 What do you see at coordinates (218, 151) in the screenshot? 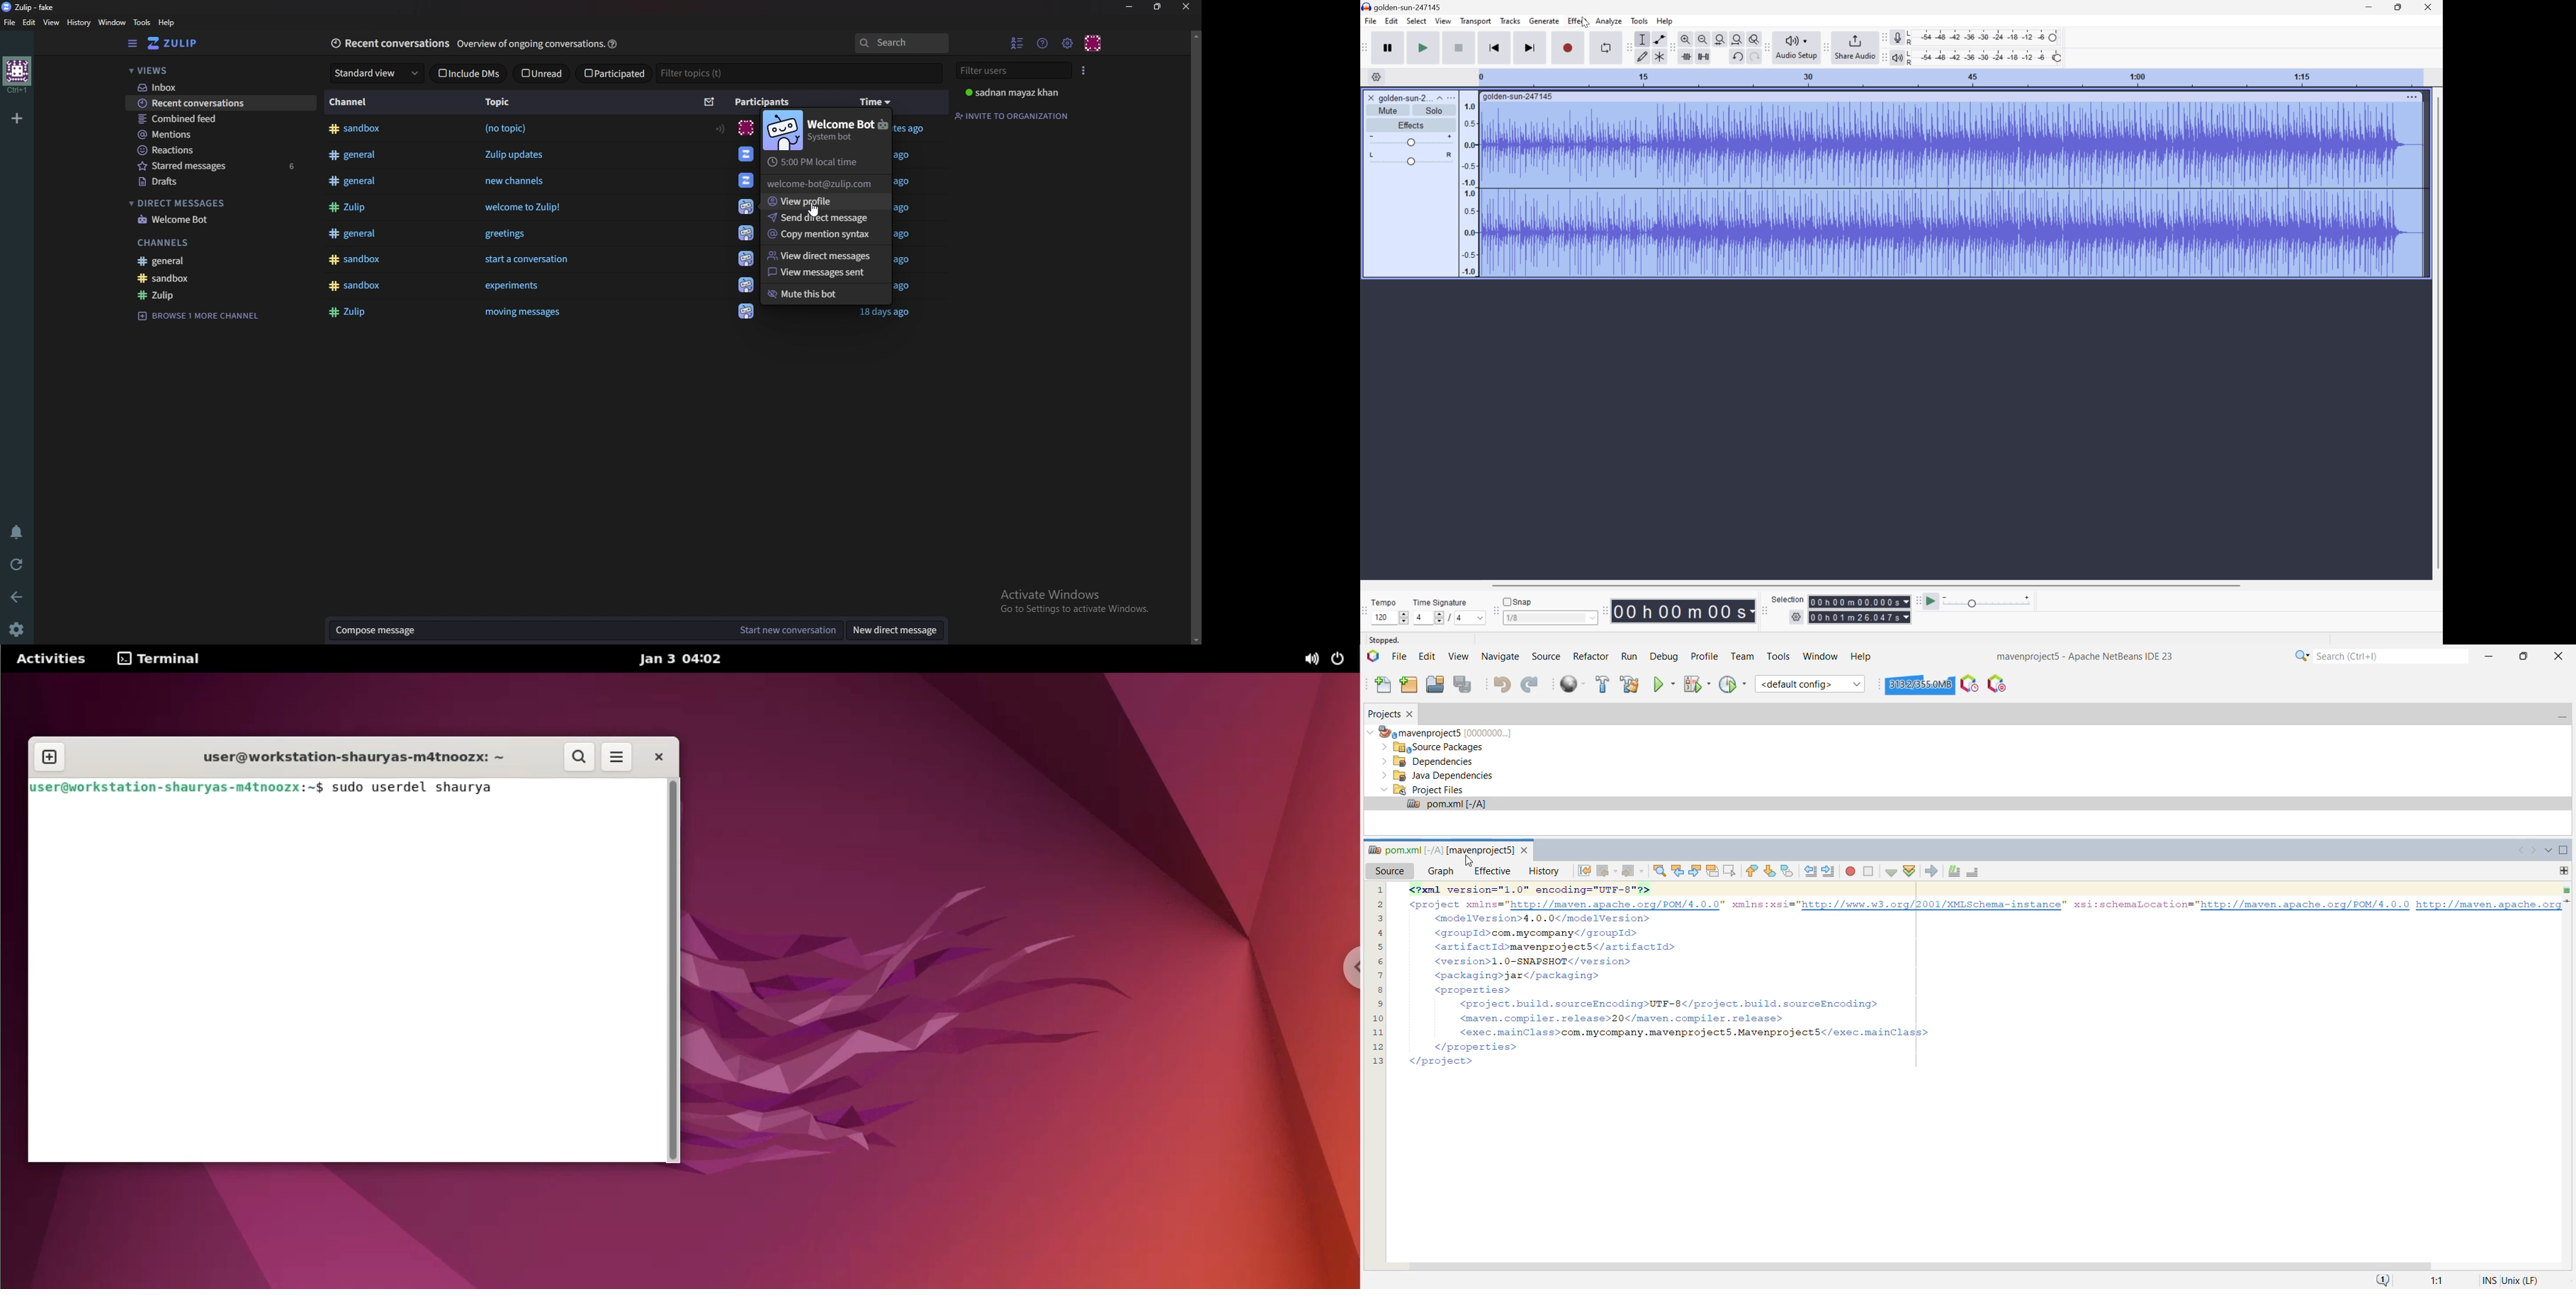
I see `reactions` at bounding box center [218, 151].